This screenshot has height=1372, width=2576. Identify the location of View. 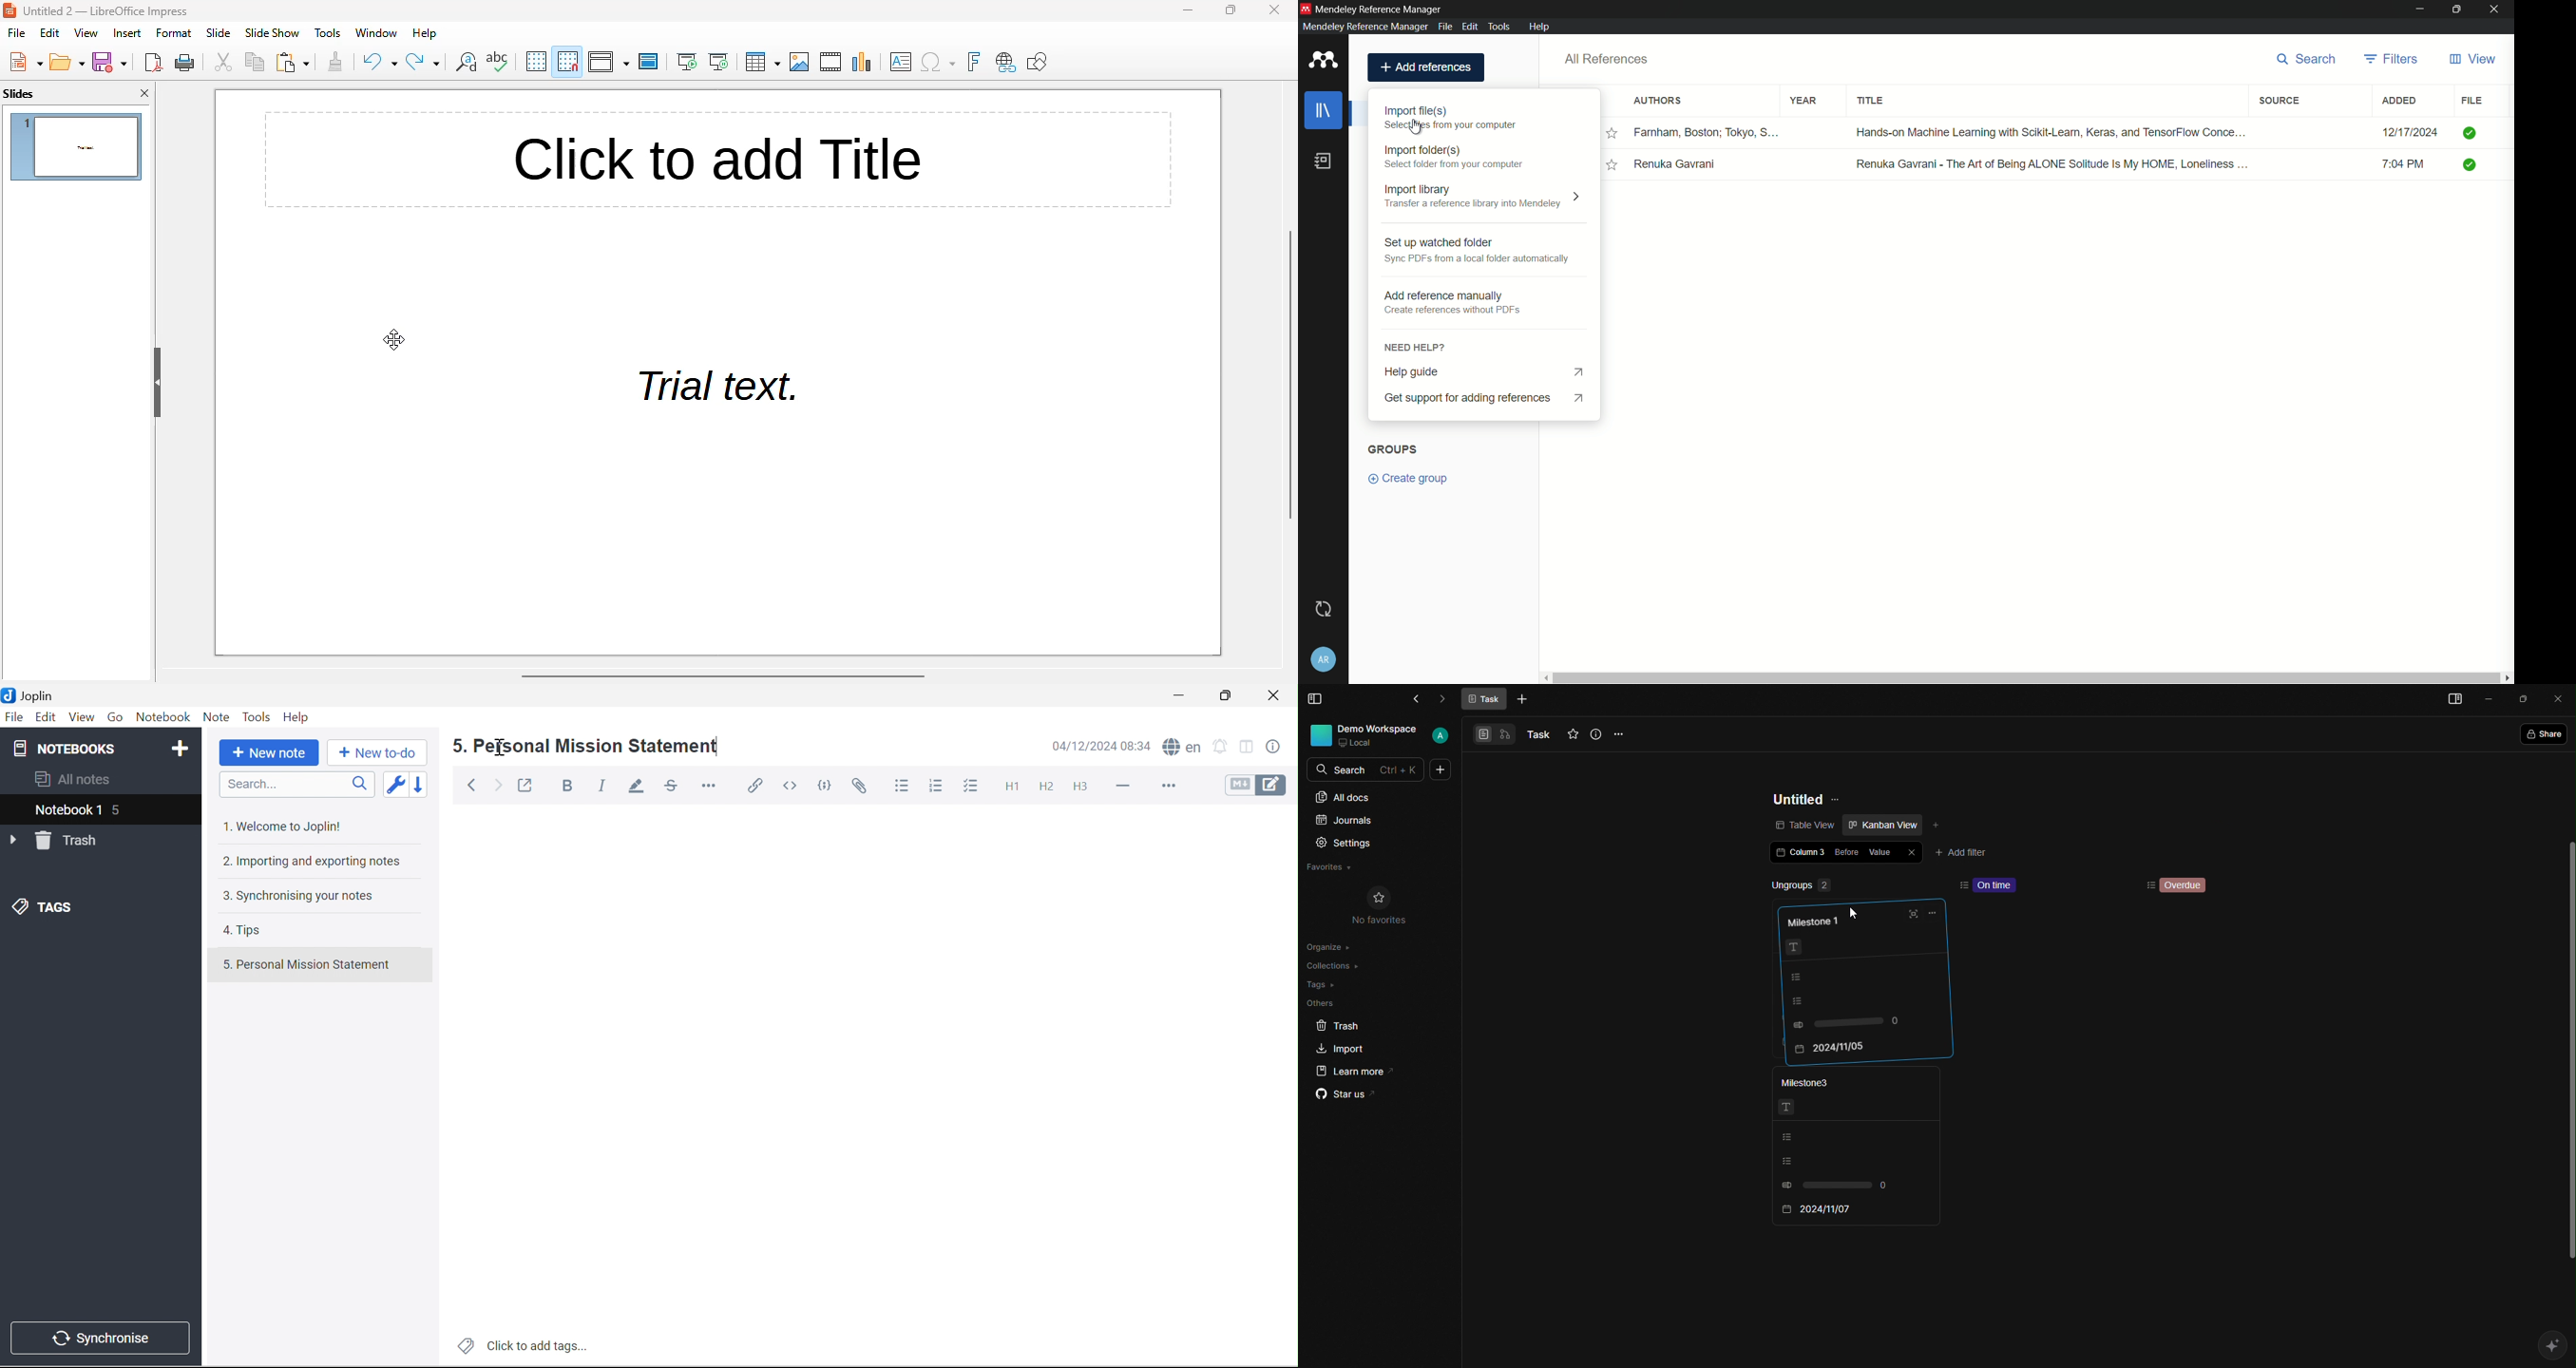
(83, 716).